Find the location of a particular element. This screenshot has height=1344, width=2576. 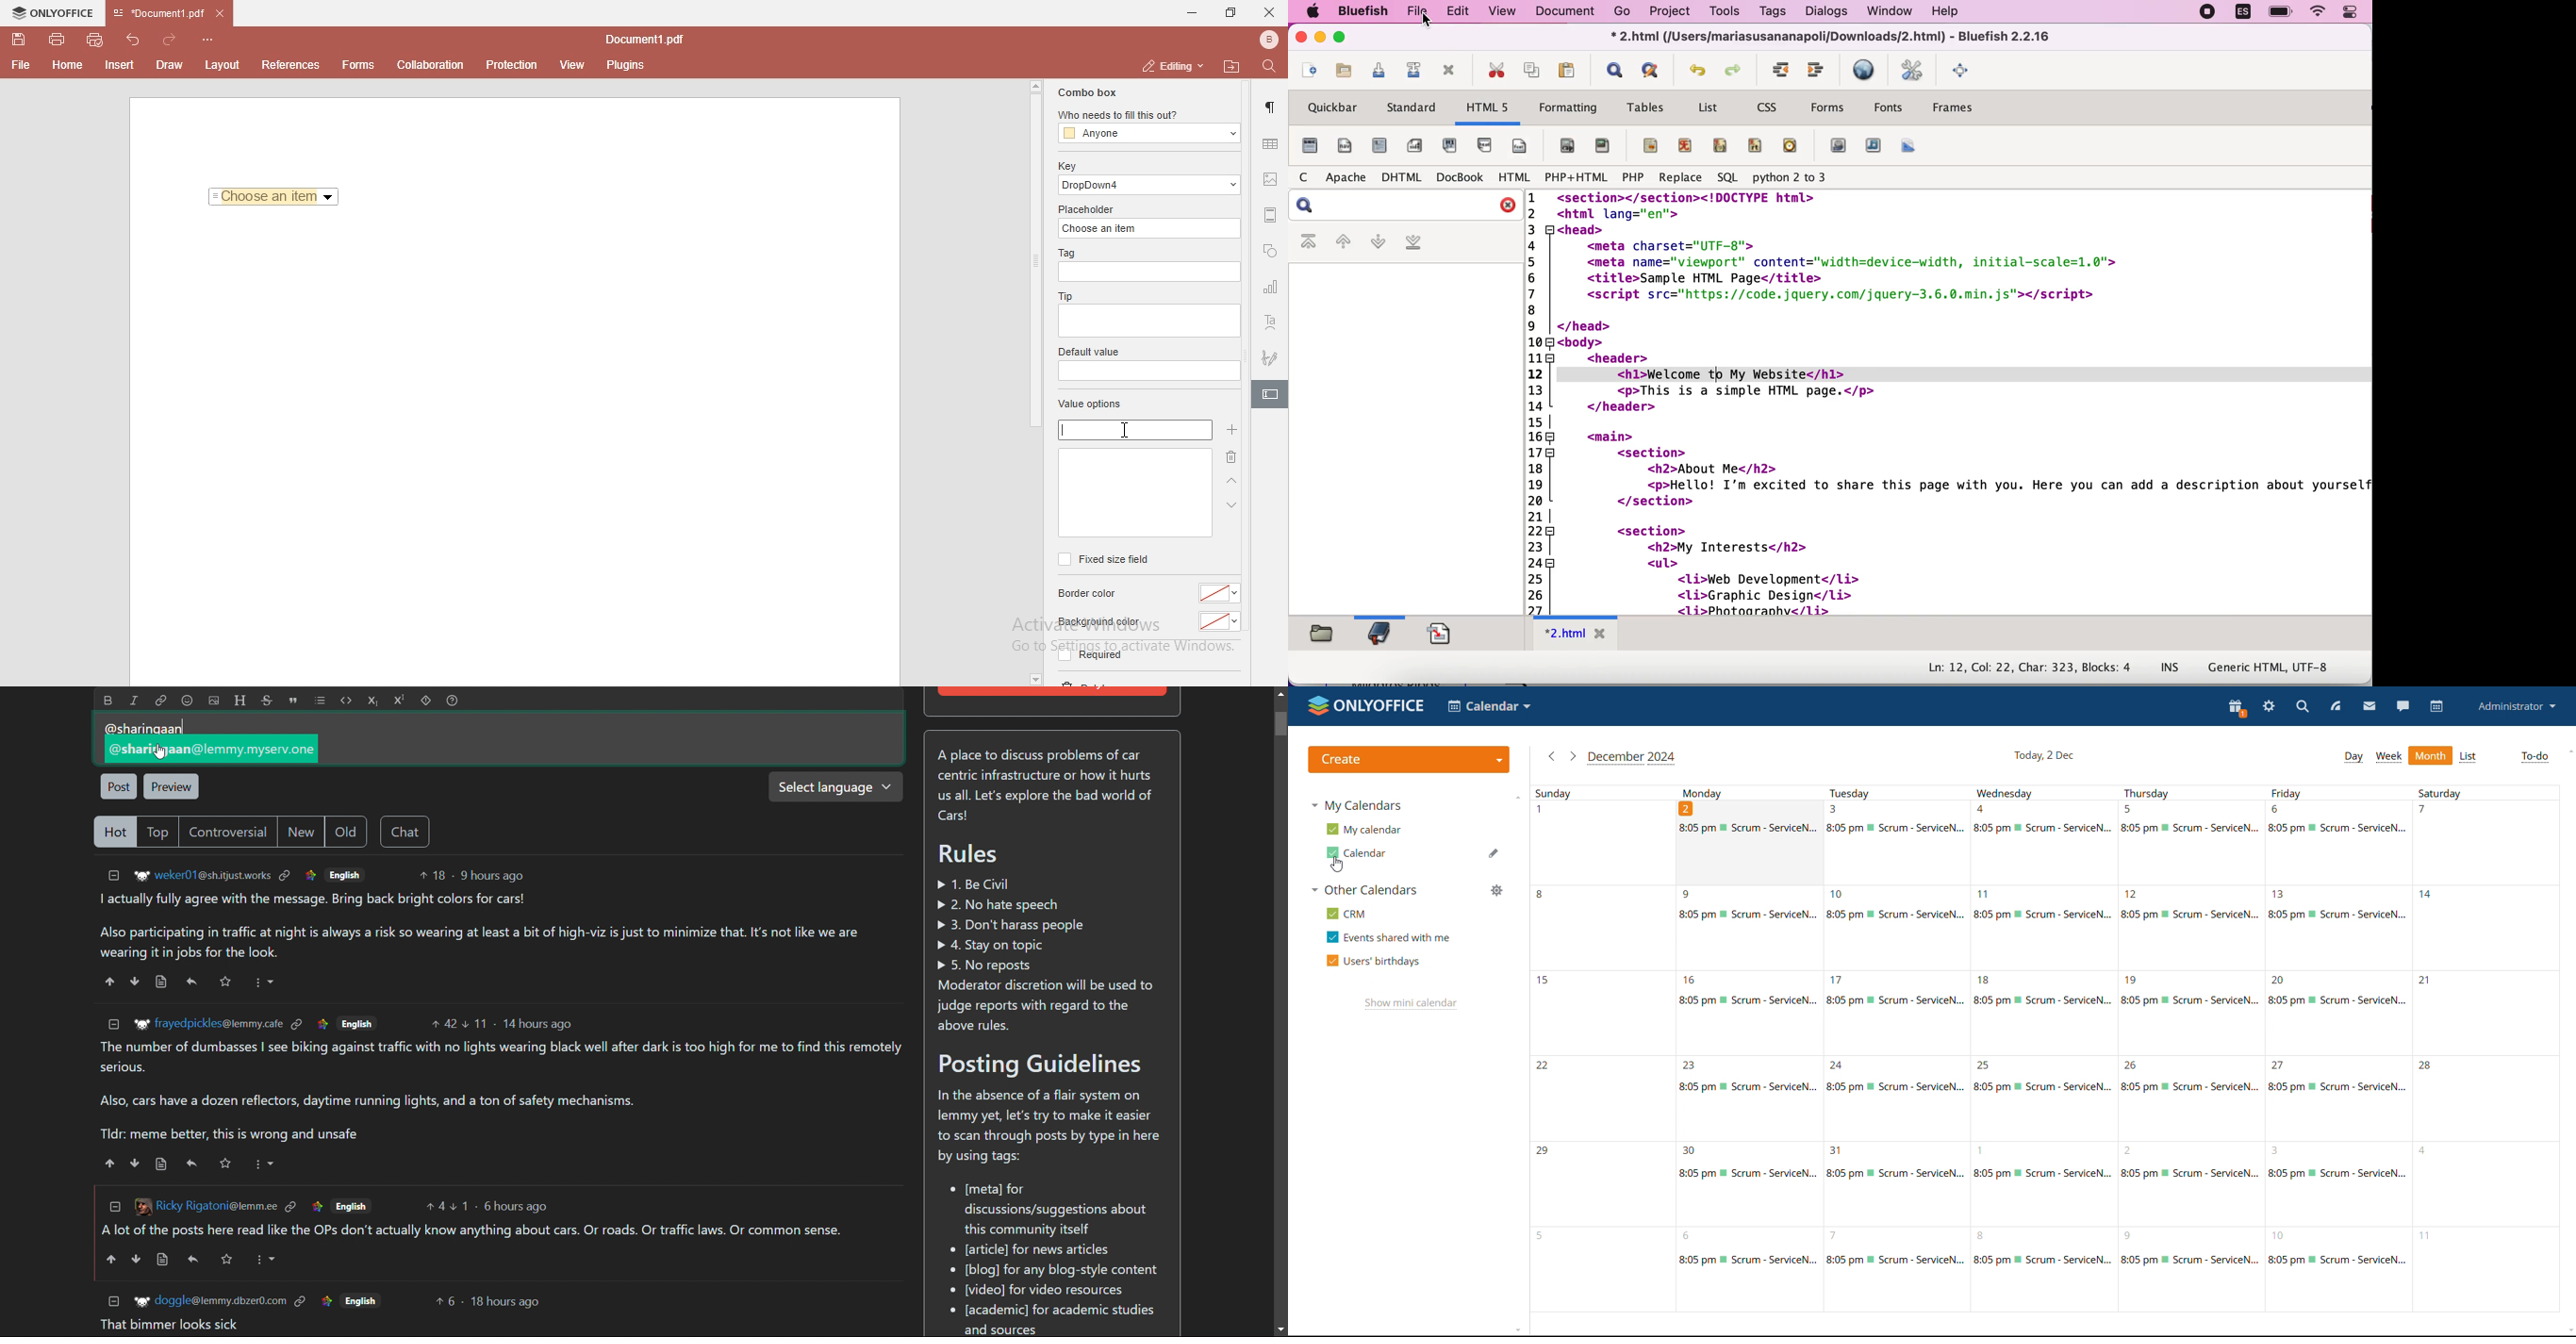

advanced find and replace is located at coordinates (1650, 70).